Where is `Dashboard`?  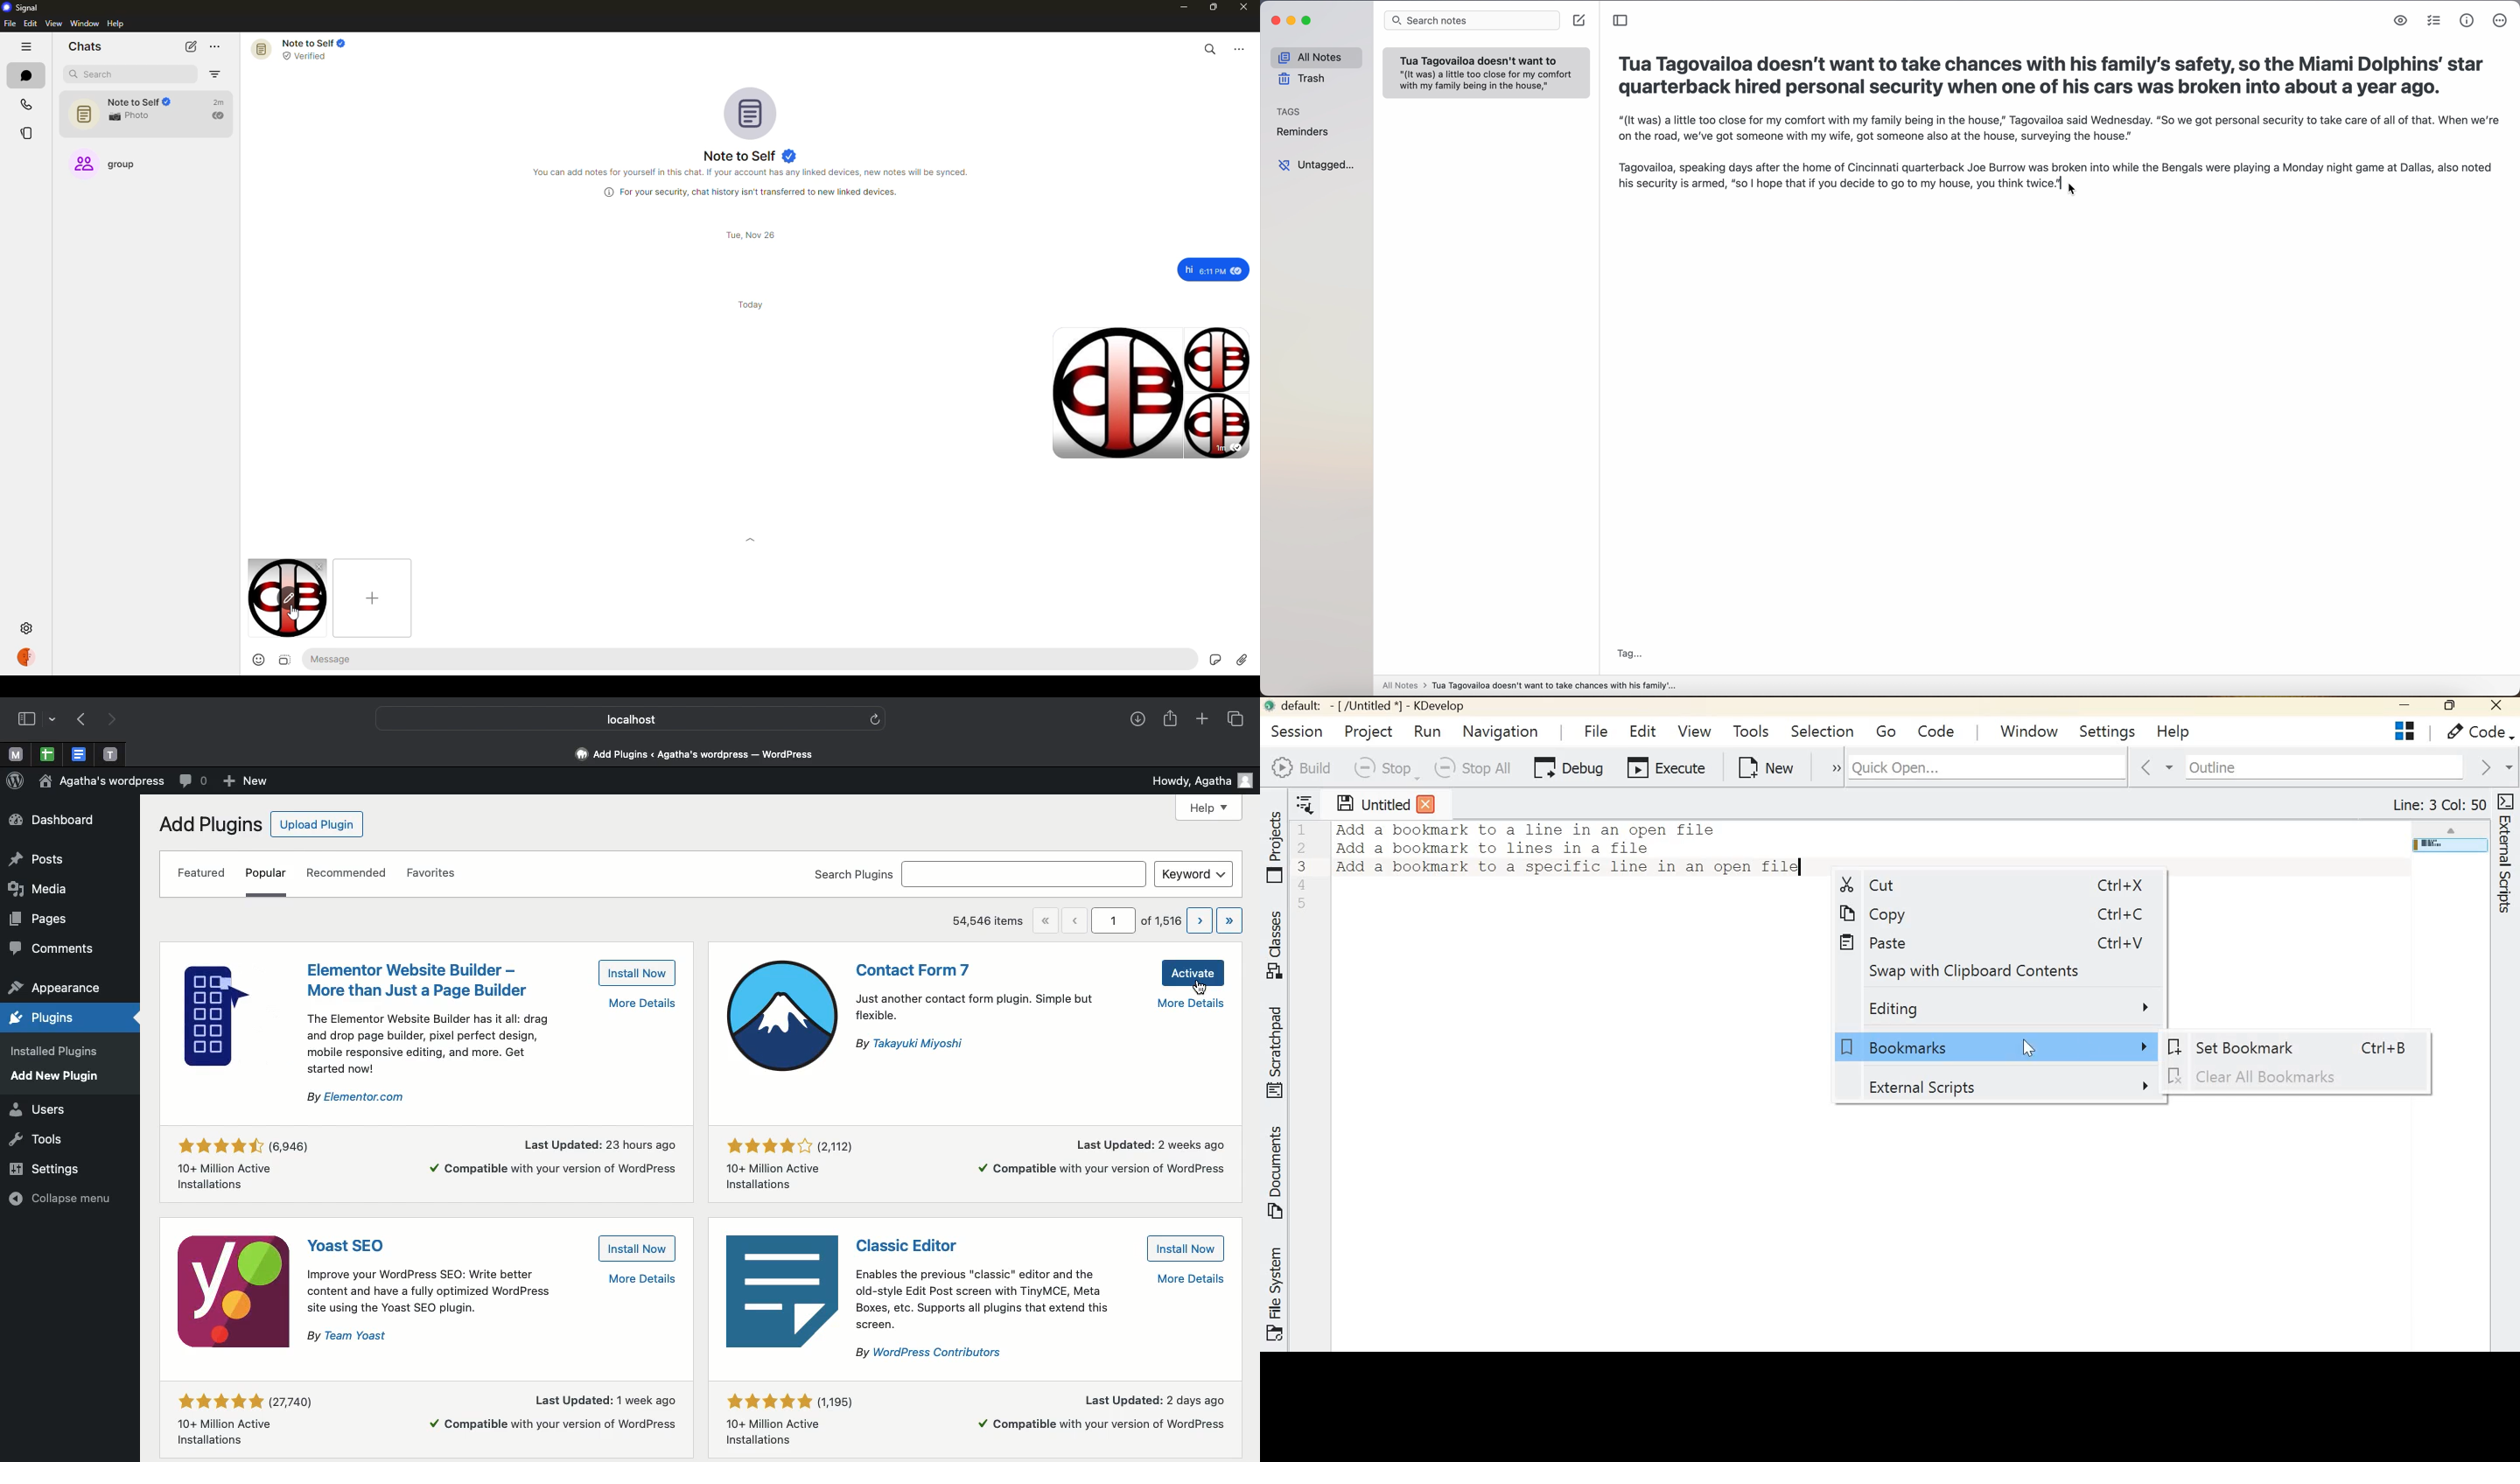 Dashboard is located at coordinates (60, 821).